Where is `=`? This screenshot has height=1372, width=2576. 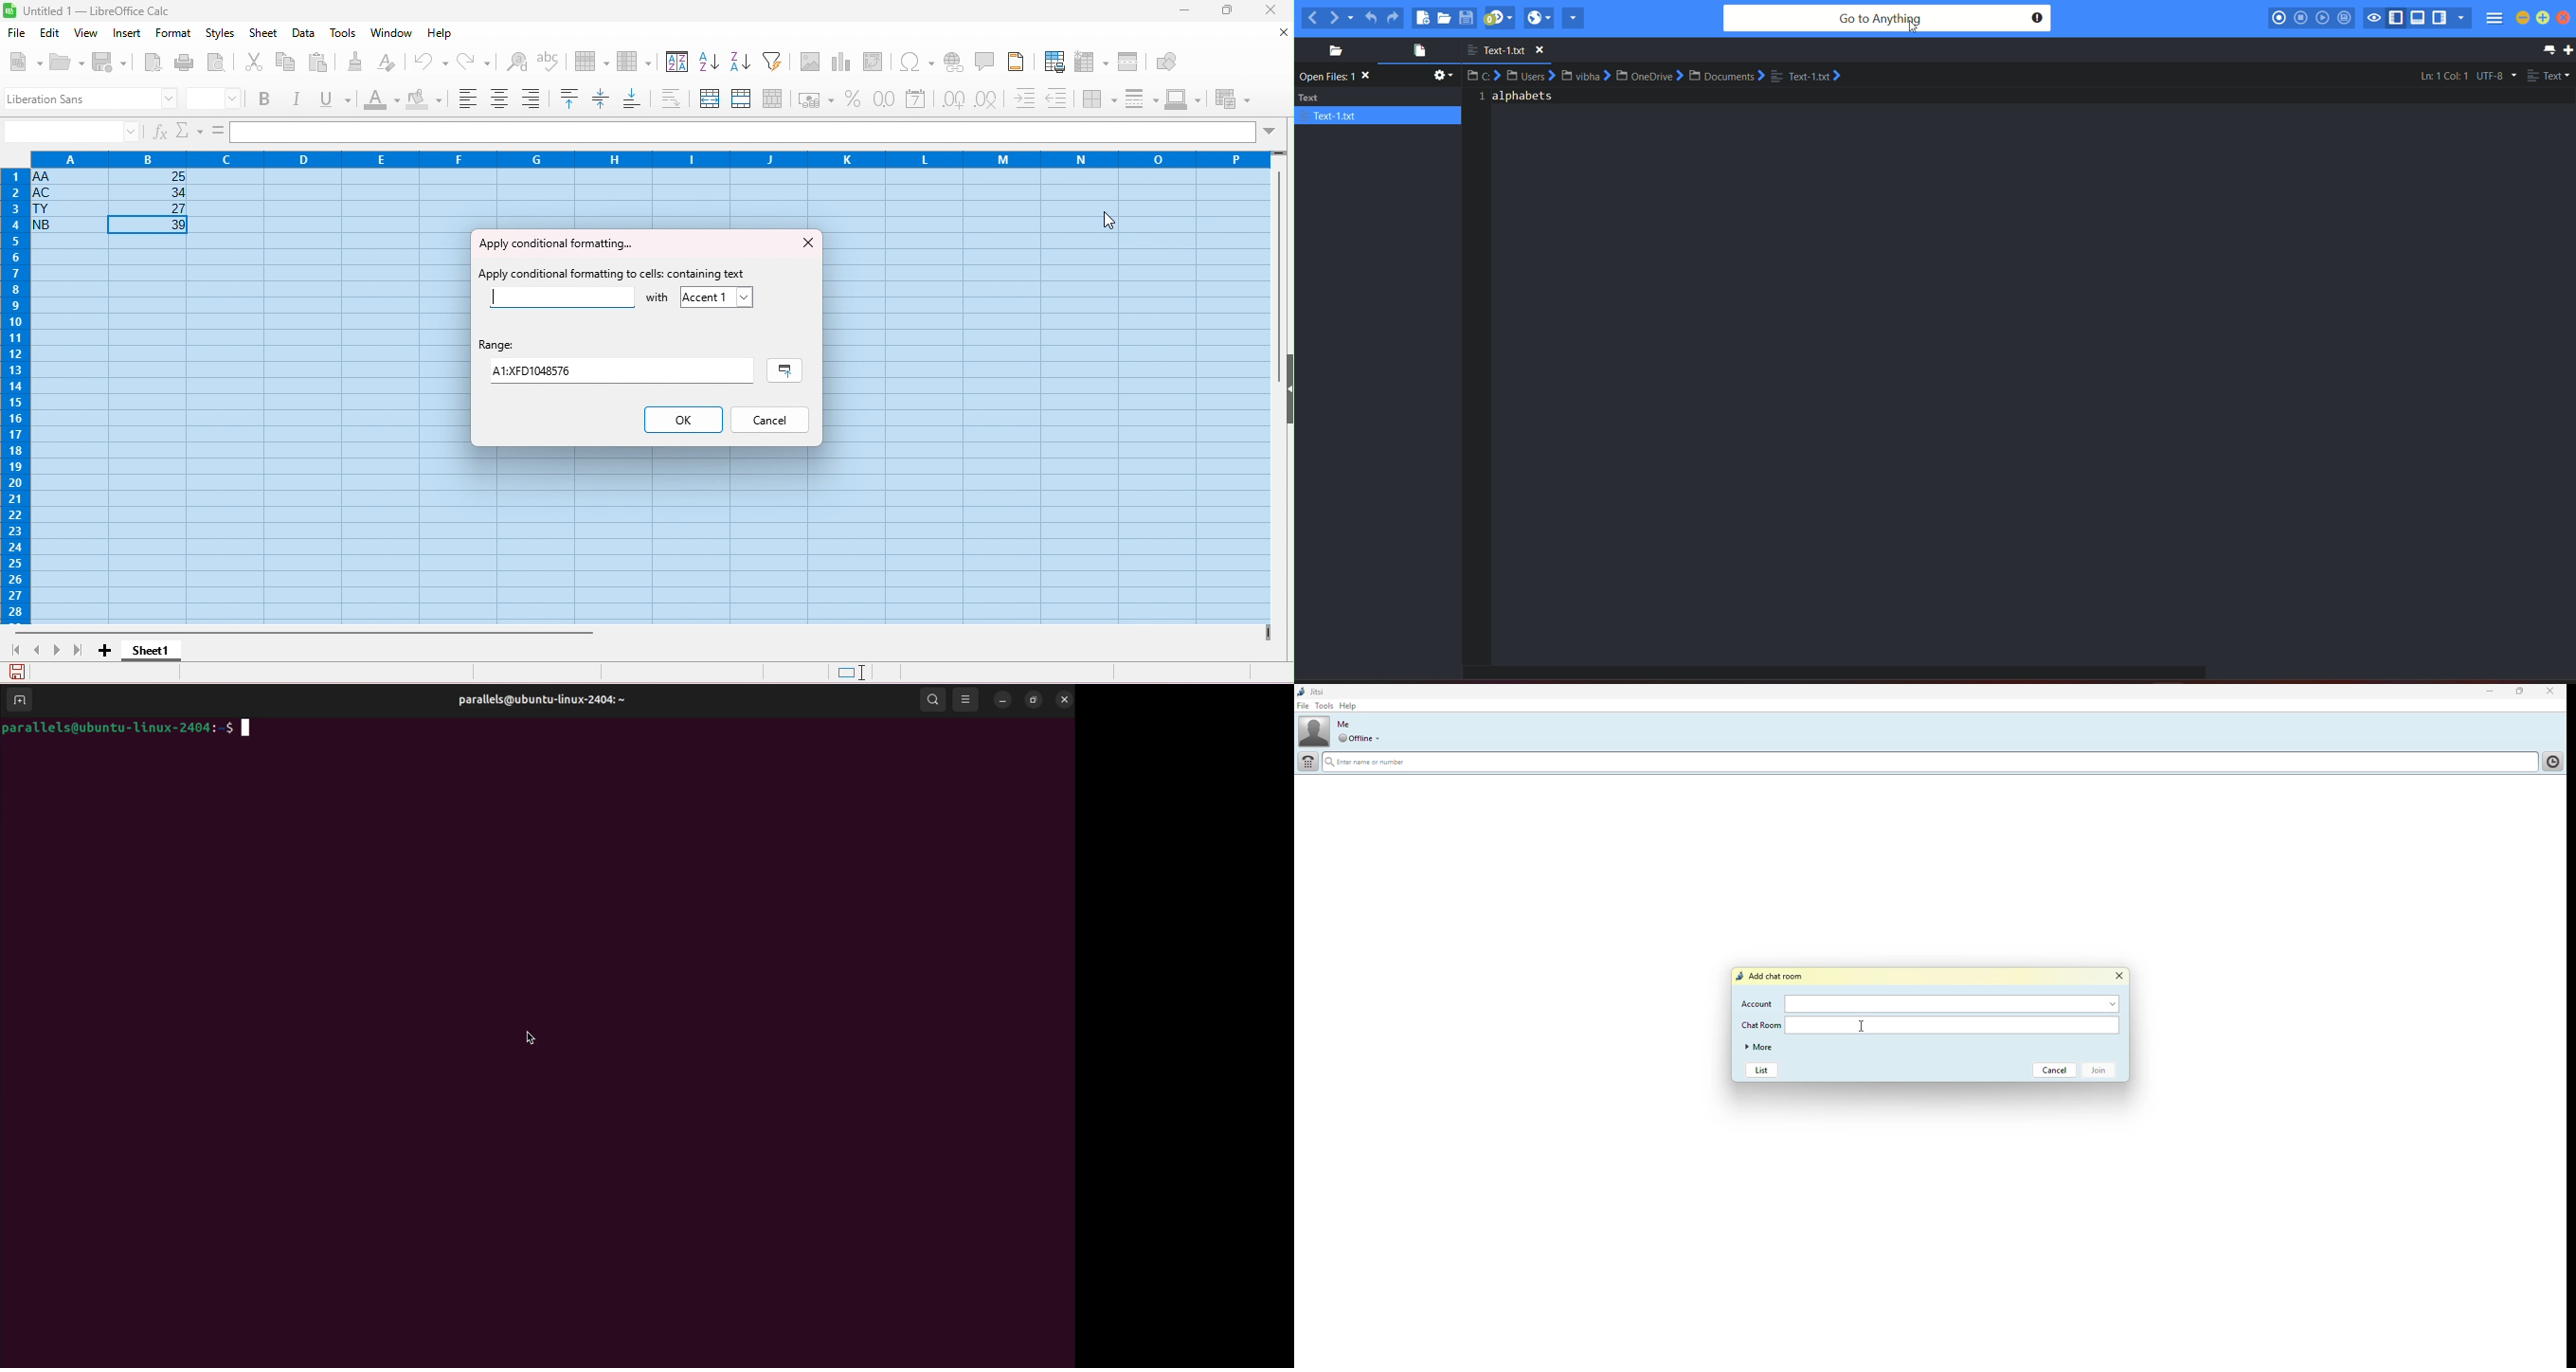 = is located at coordinates (219, 131).